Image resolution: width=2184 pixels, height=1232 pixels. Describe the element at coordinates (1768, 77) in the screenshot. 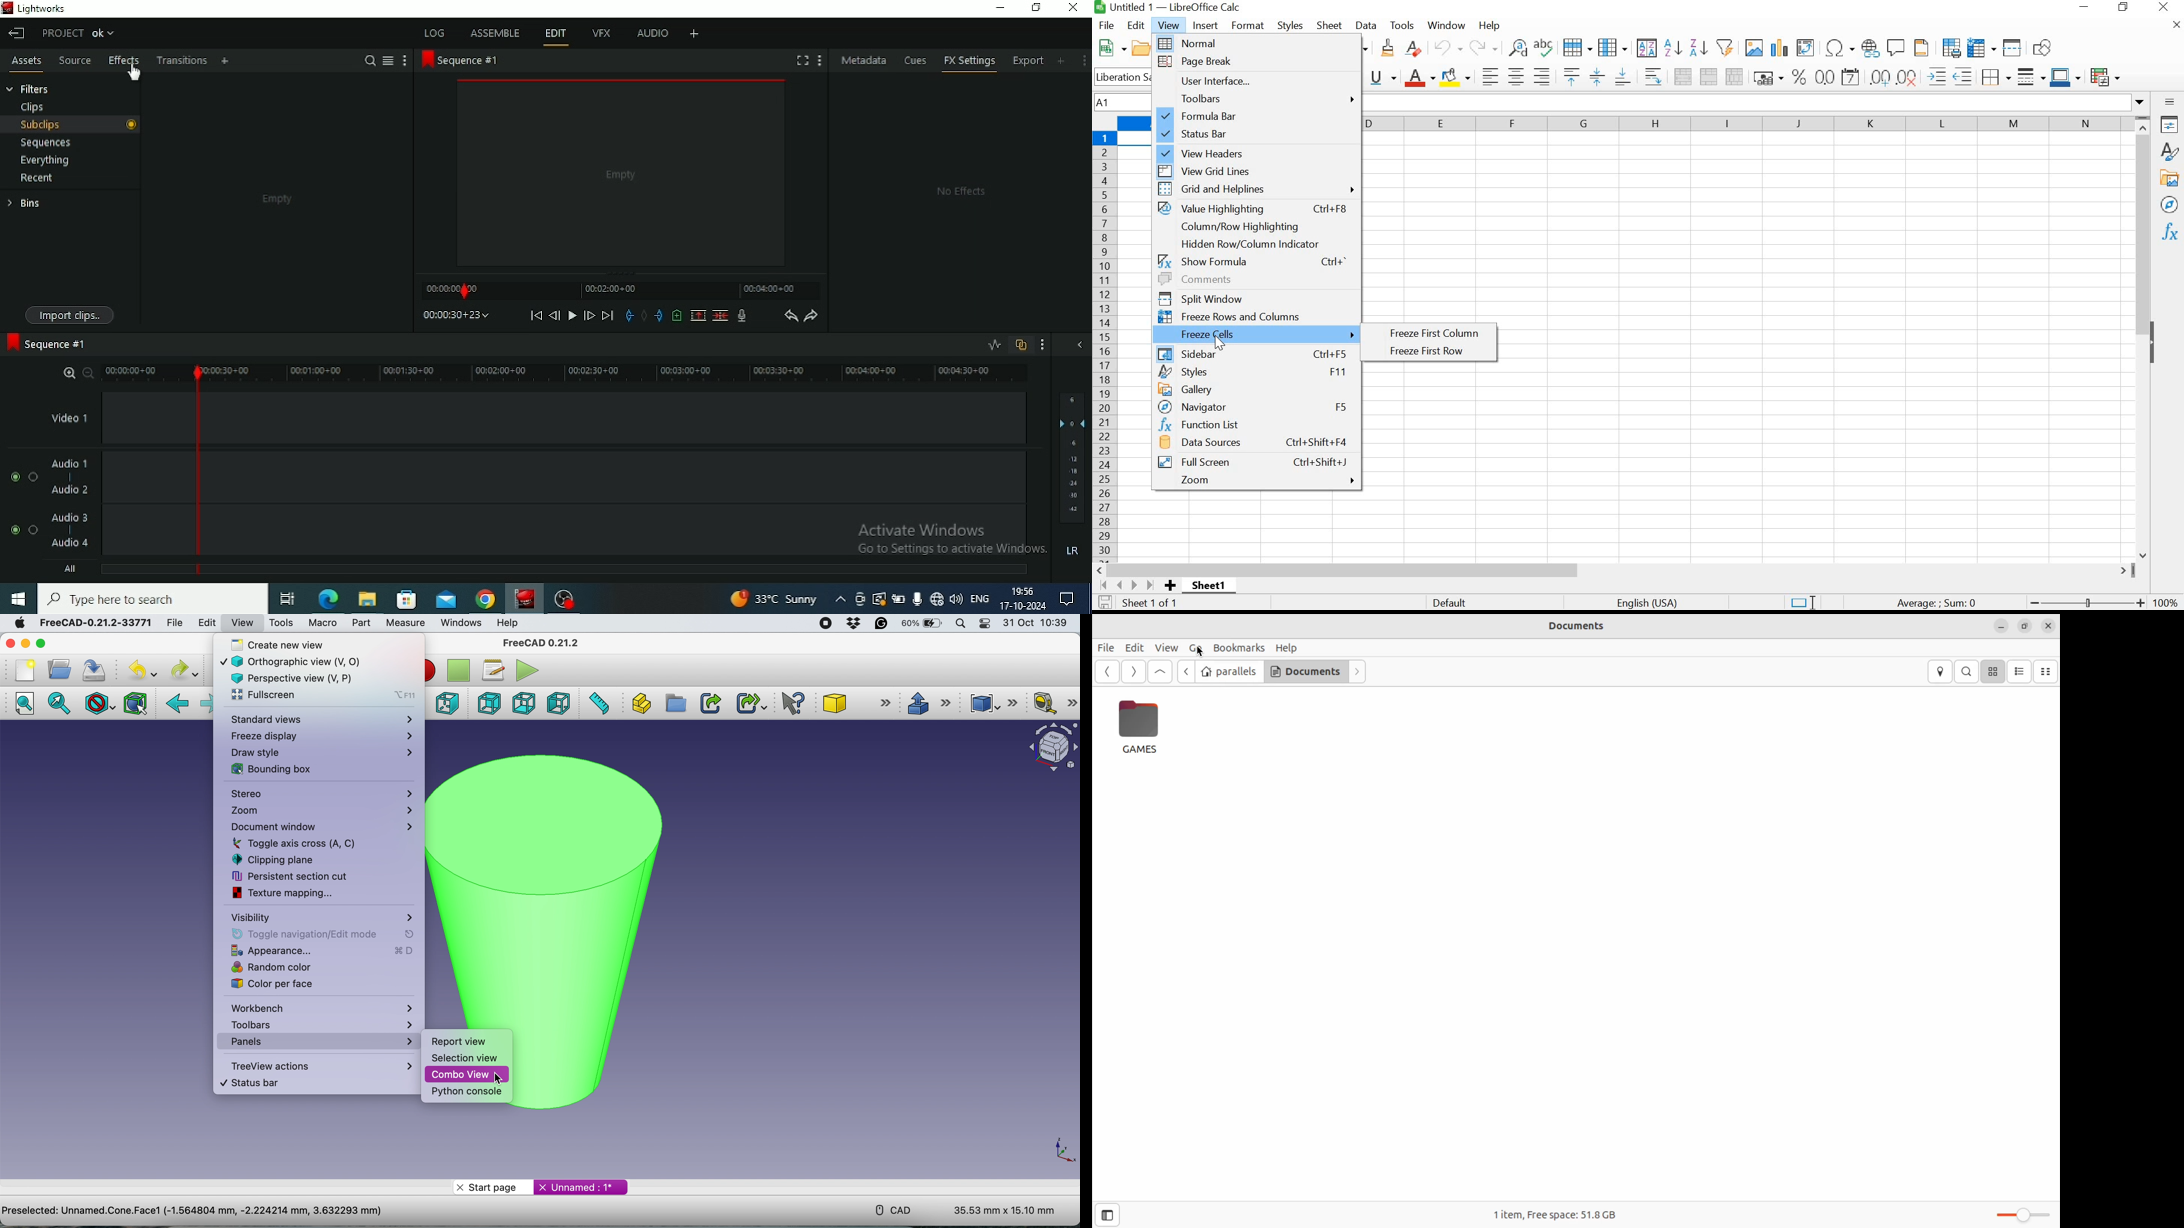

I see `FORMAT AS CURRENCY` at that location.